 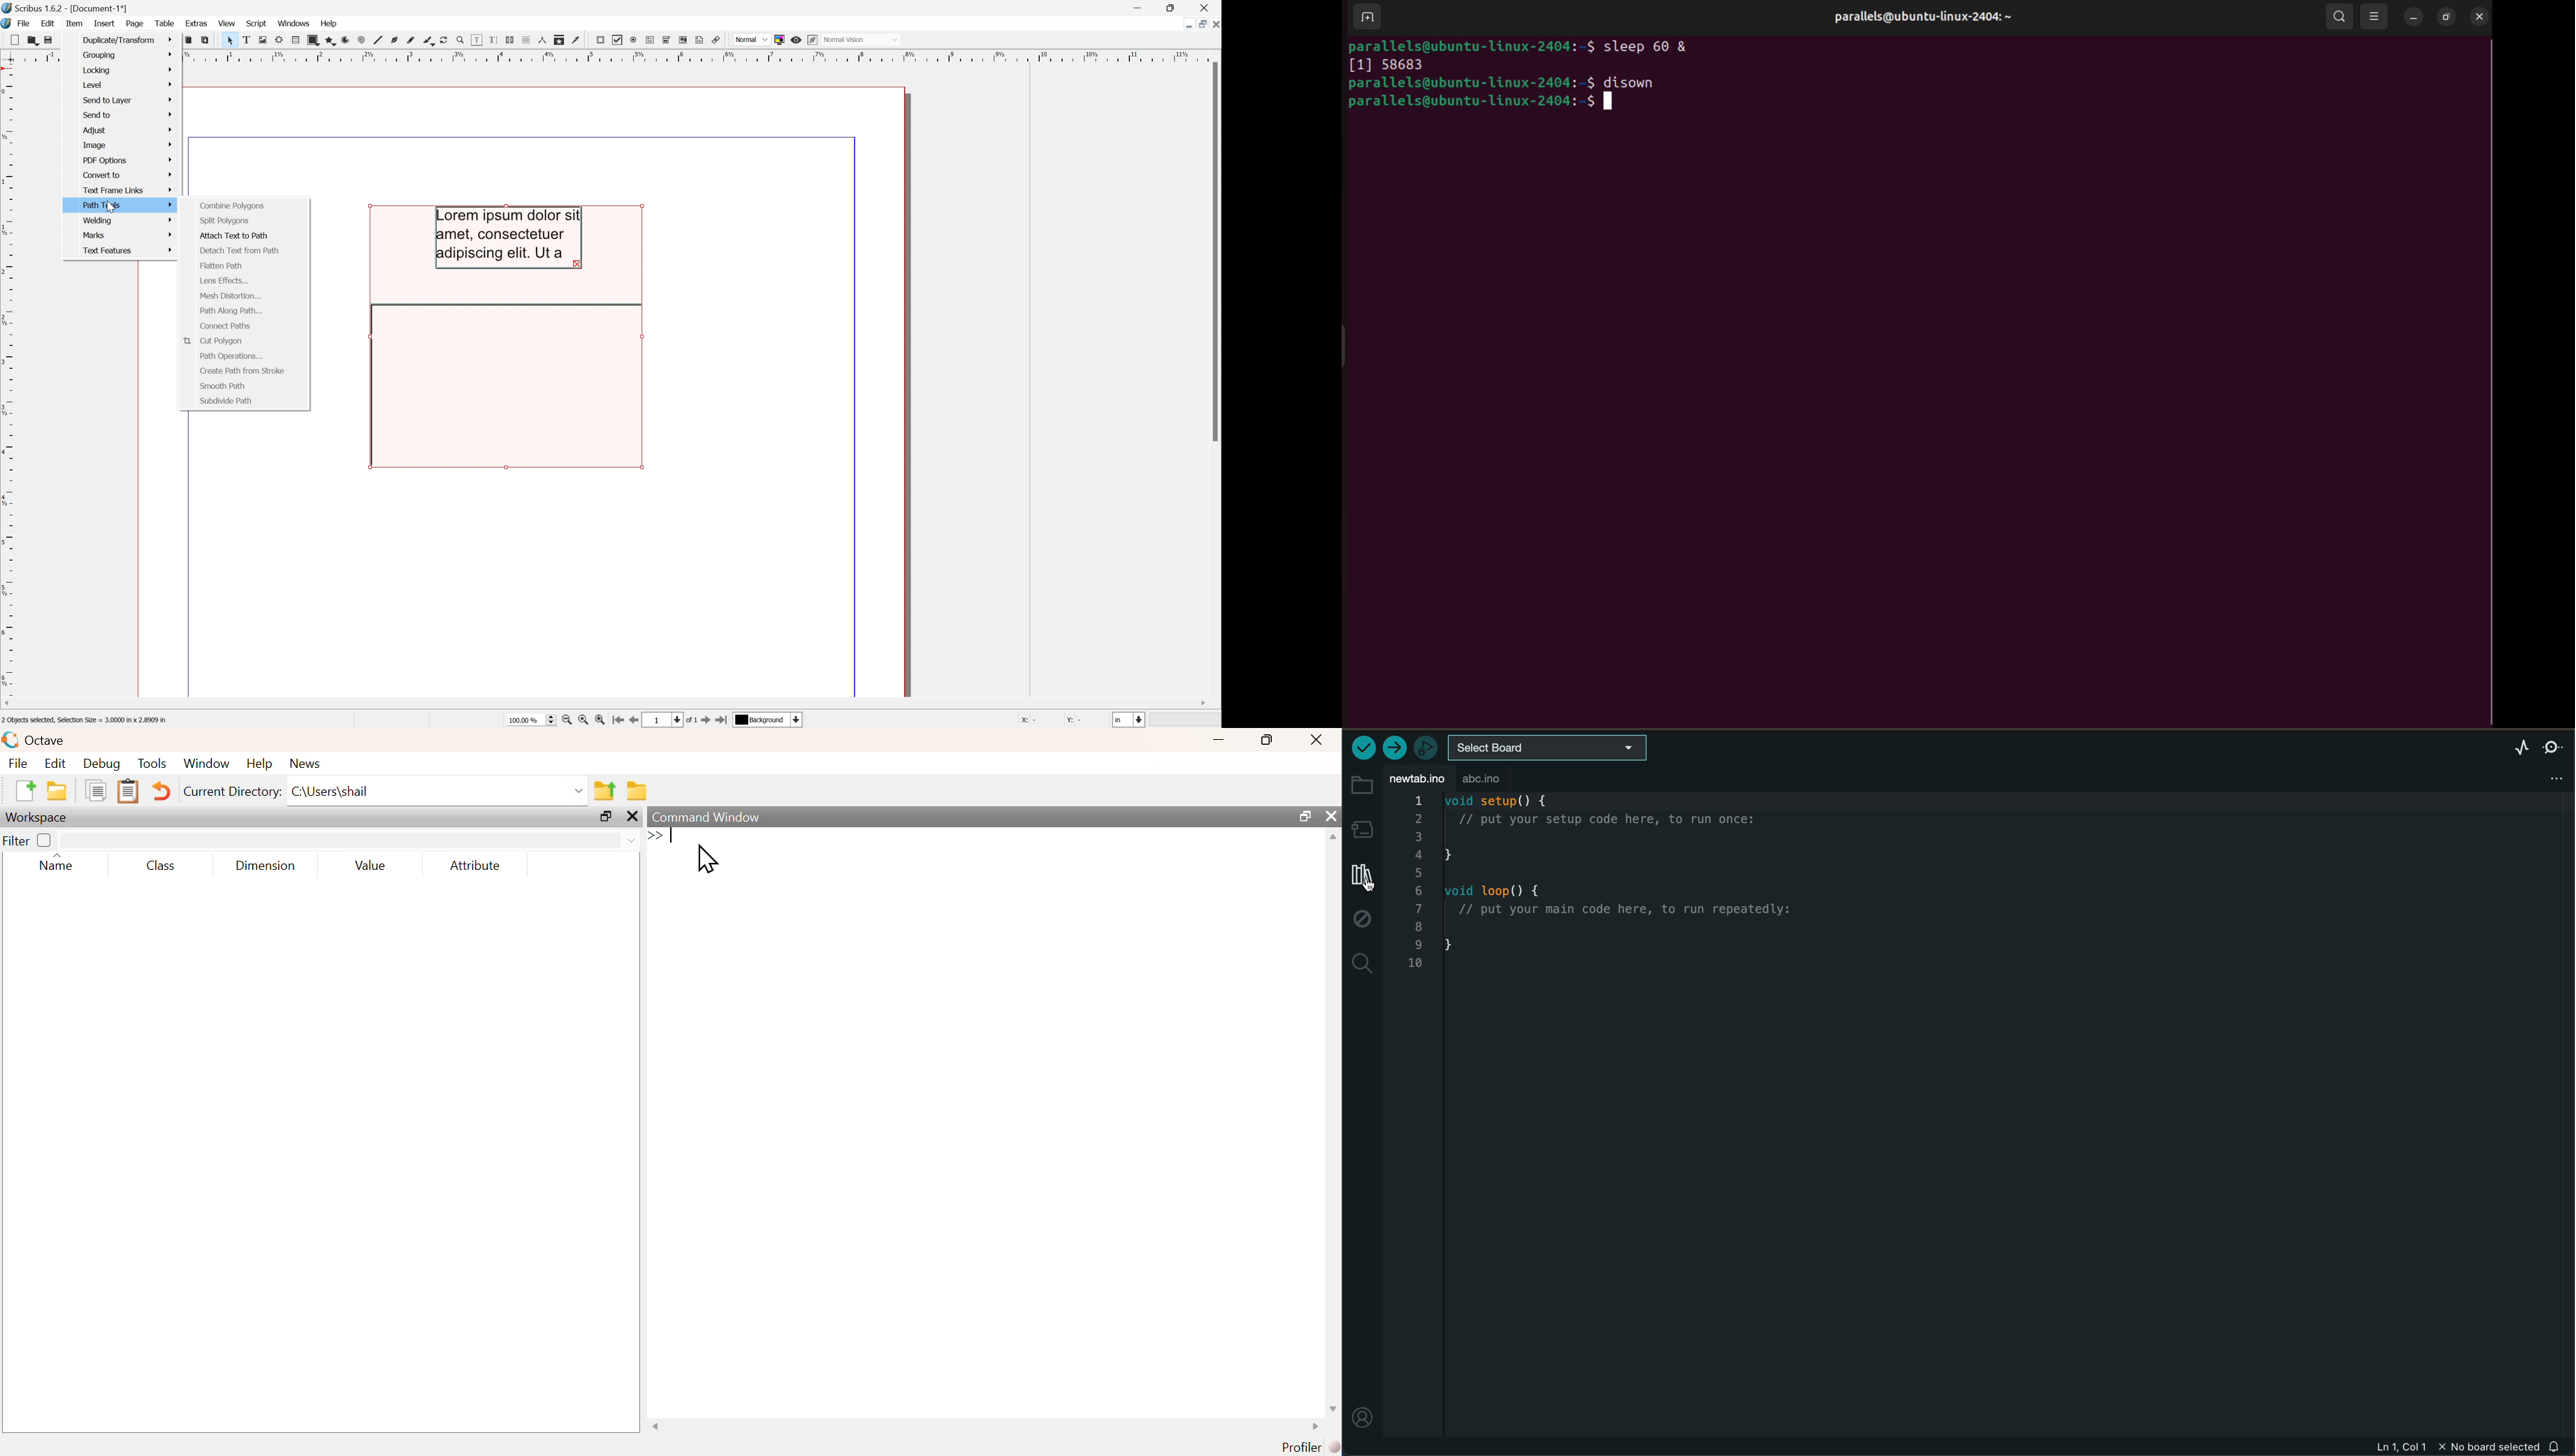 What do you see at coordinates (436, 791) in the screenshot?
I see `C:\Users\shail` at bounding box center [436, 791].